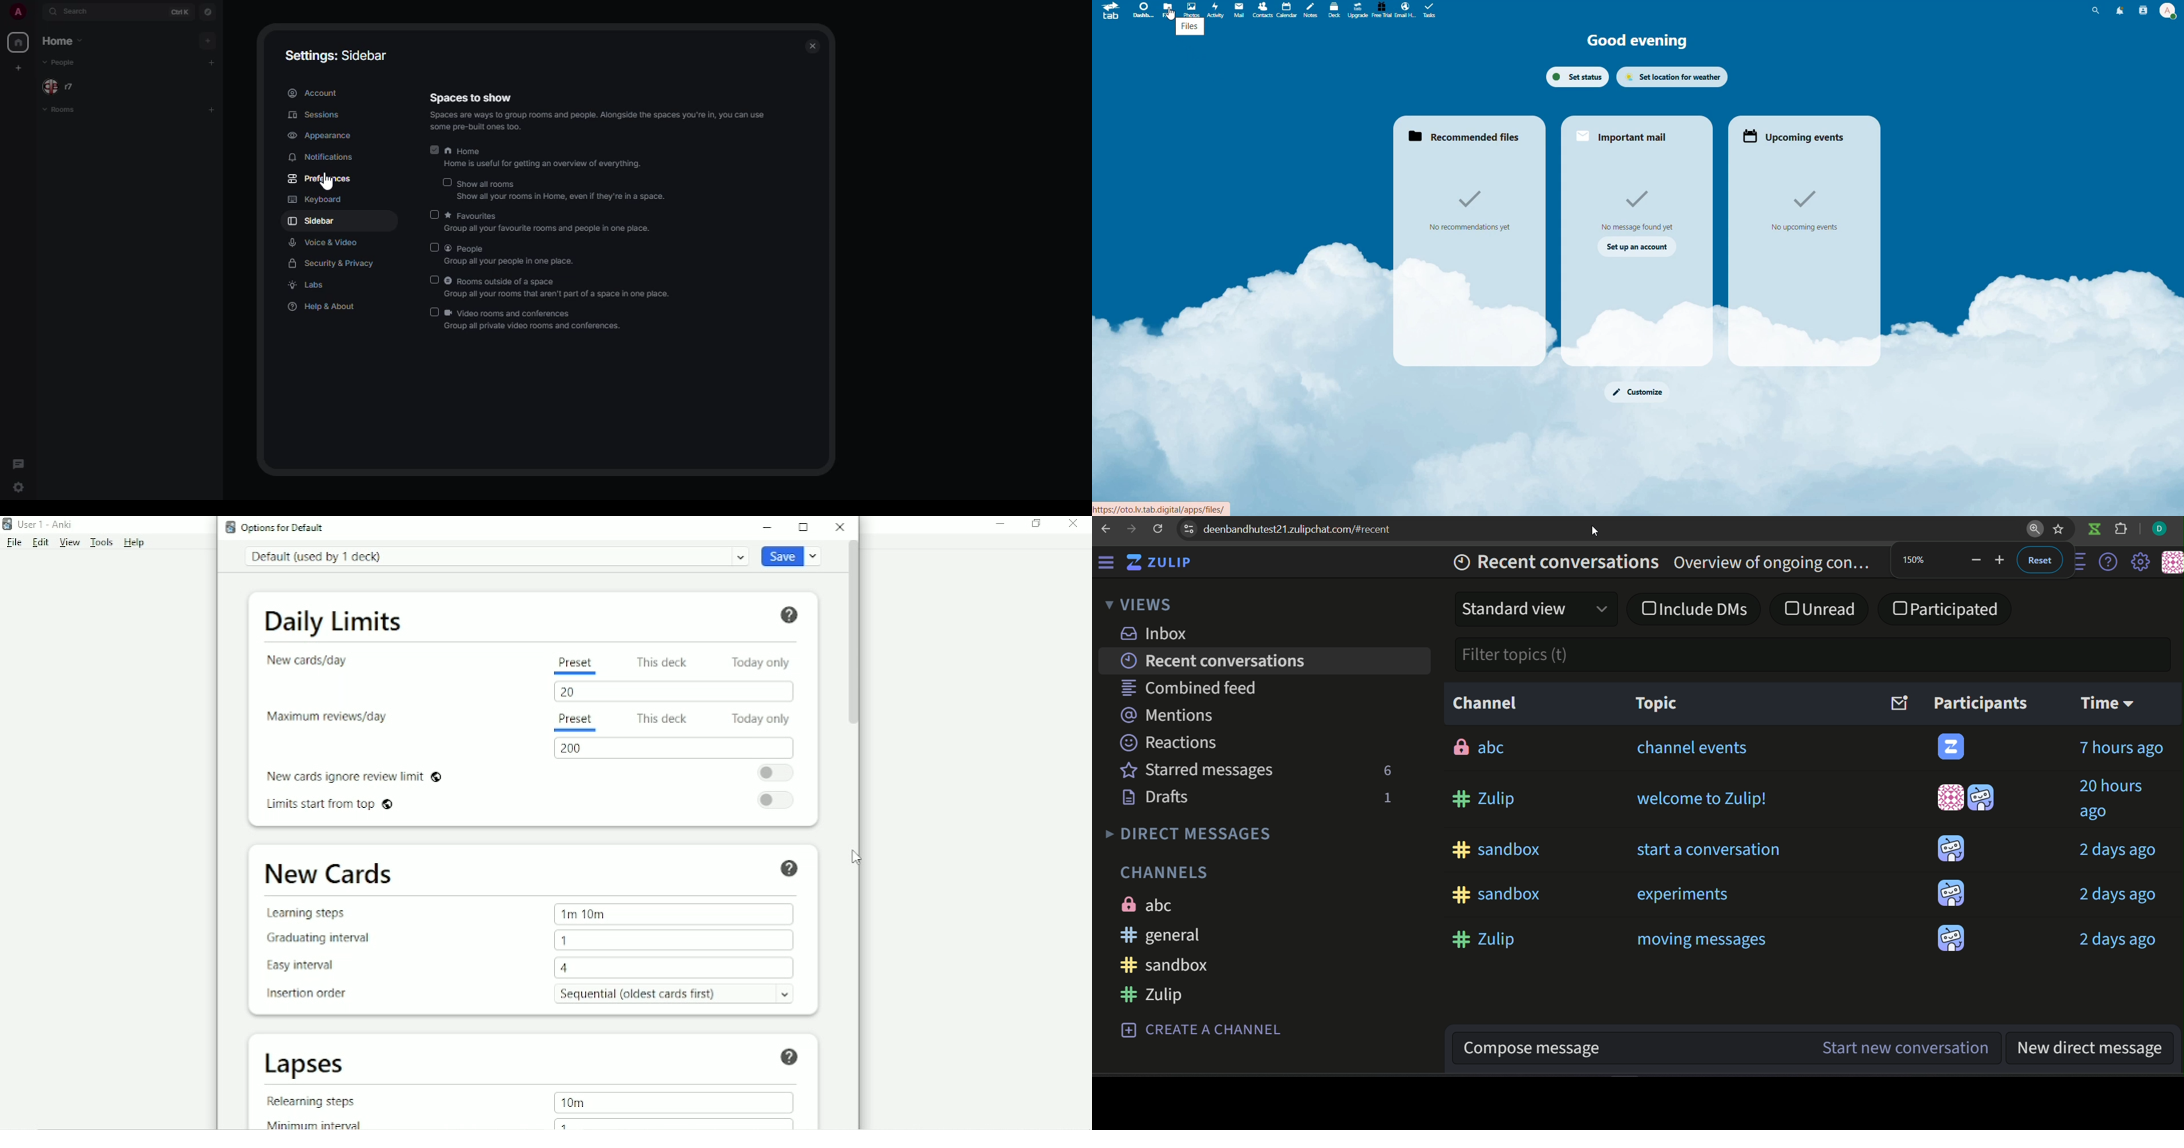 Image resolution: width=2184 pixels, height=1148 pixels. What do you see at coordinates (436, 280) in the screenshot?
I see `disabled` at bounding box center [436, 280].